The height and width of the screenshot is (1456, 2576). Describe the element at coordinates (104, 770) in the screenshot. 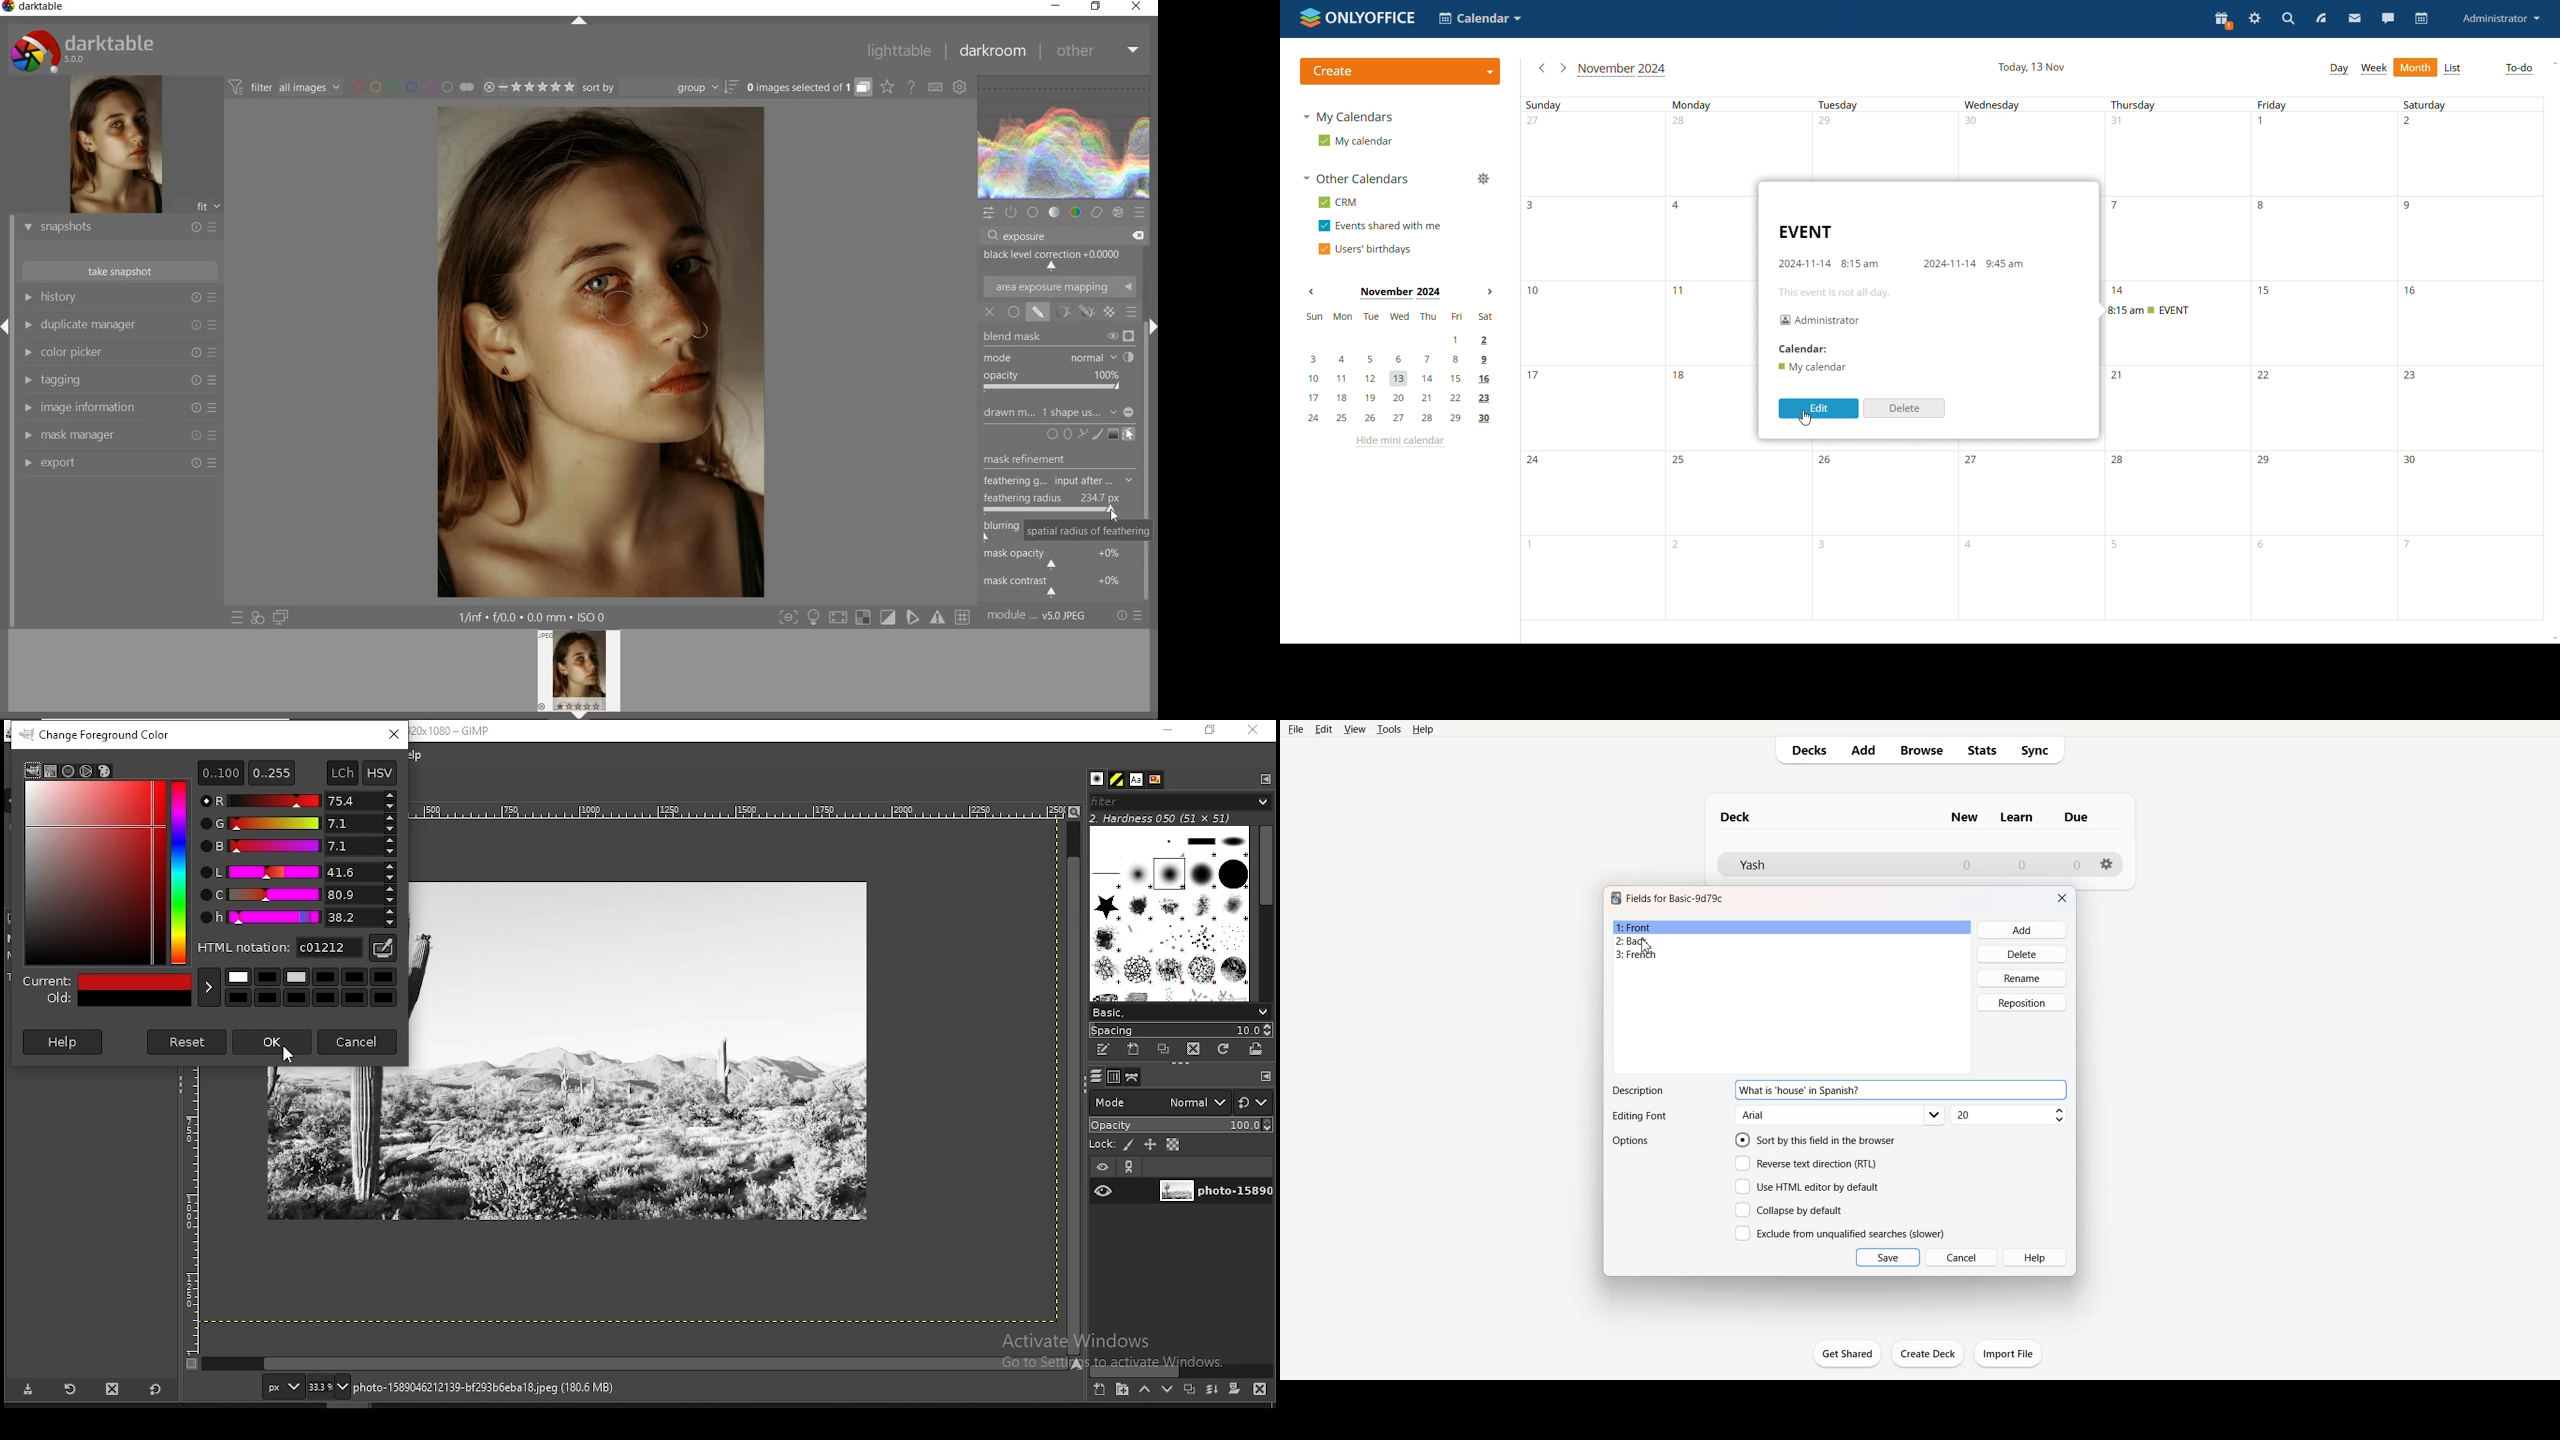

I see `palette` at that location.